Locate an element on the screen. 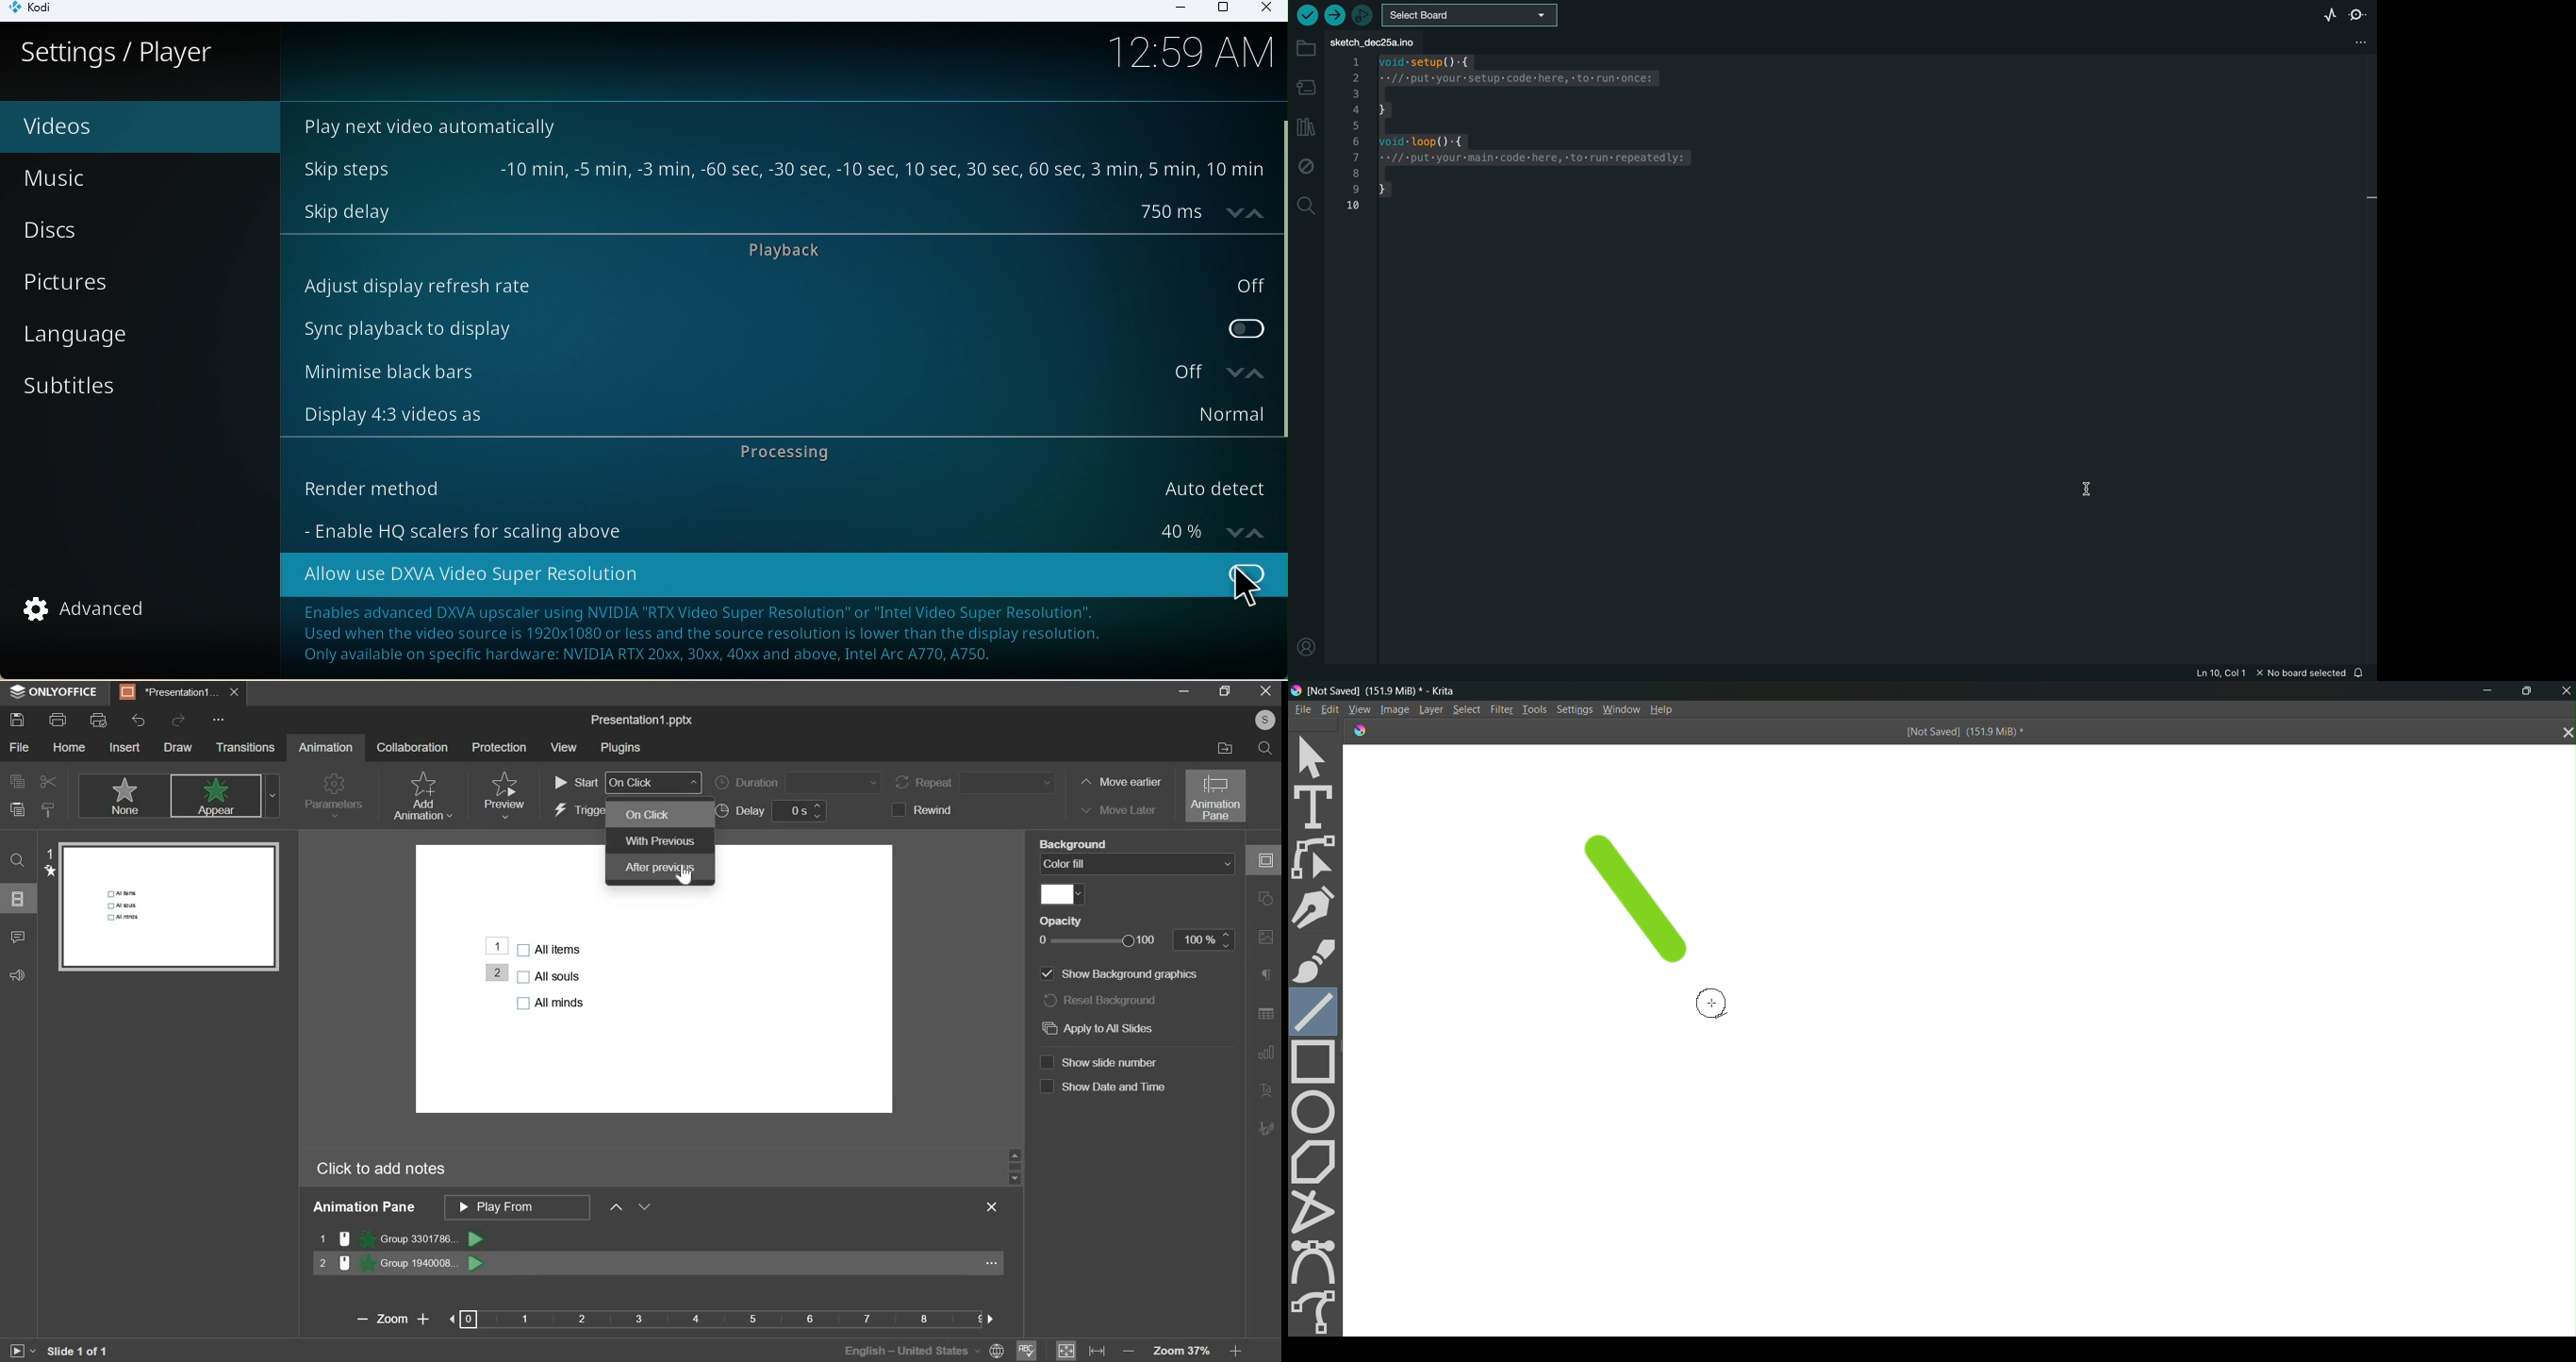 This screenshot has height=1372, width=2576. brush is located at coordinates (1314, 961).